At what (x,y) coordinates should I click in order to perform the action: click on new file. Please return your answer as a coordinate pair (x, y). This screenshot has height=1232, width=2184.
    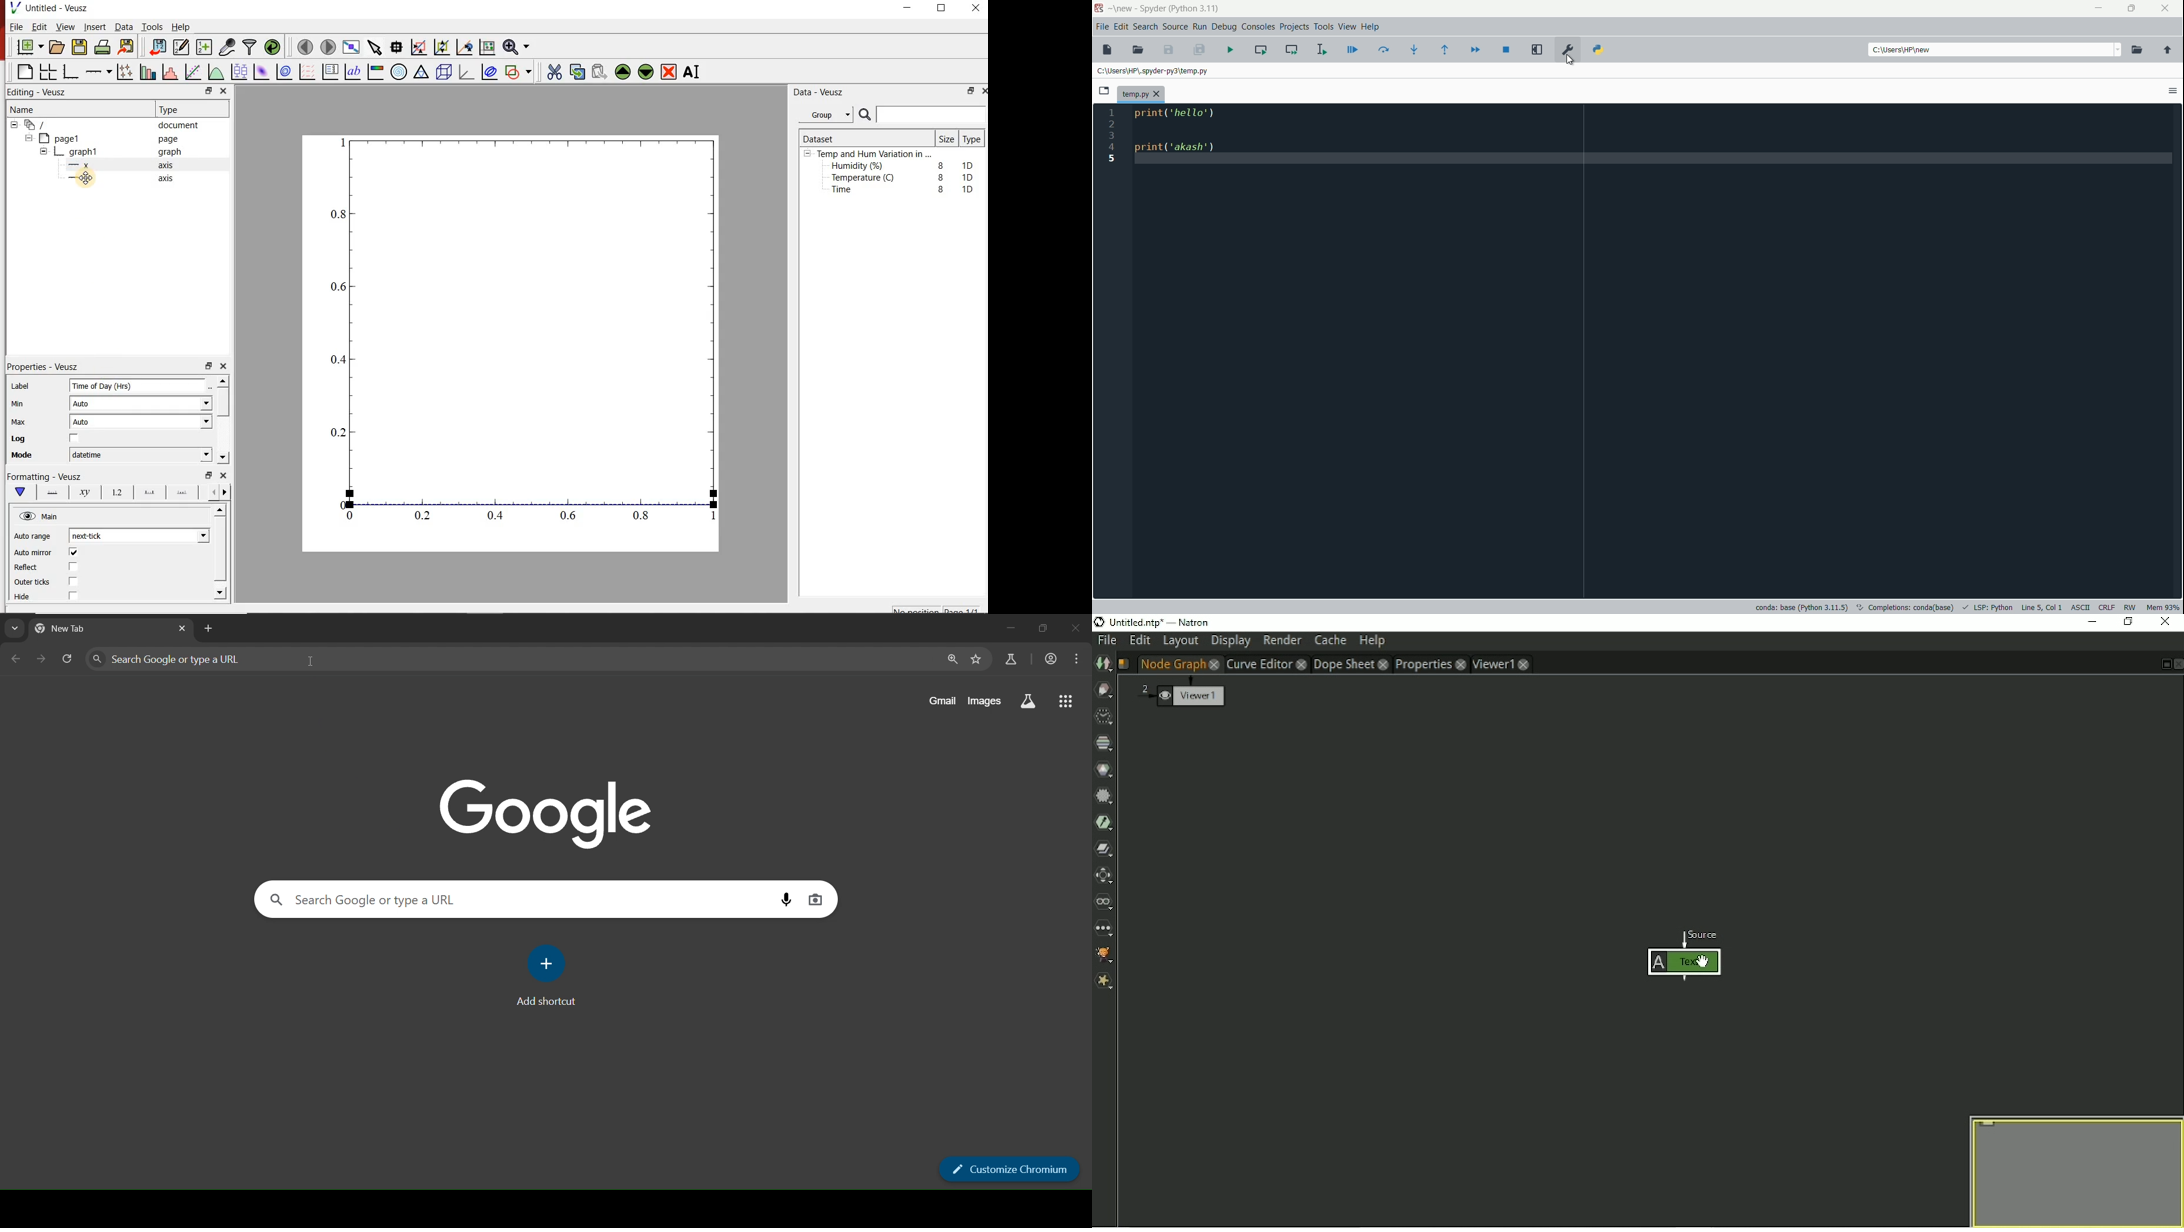
    Looking at the image, I should click on (1107, 49).